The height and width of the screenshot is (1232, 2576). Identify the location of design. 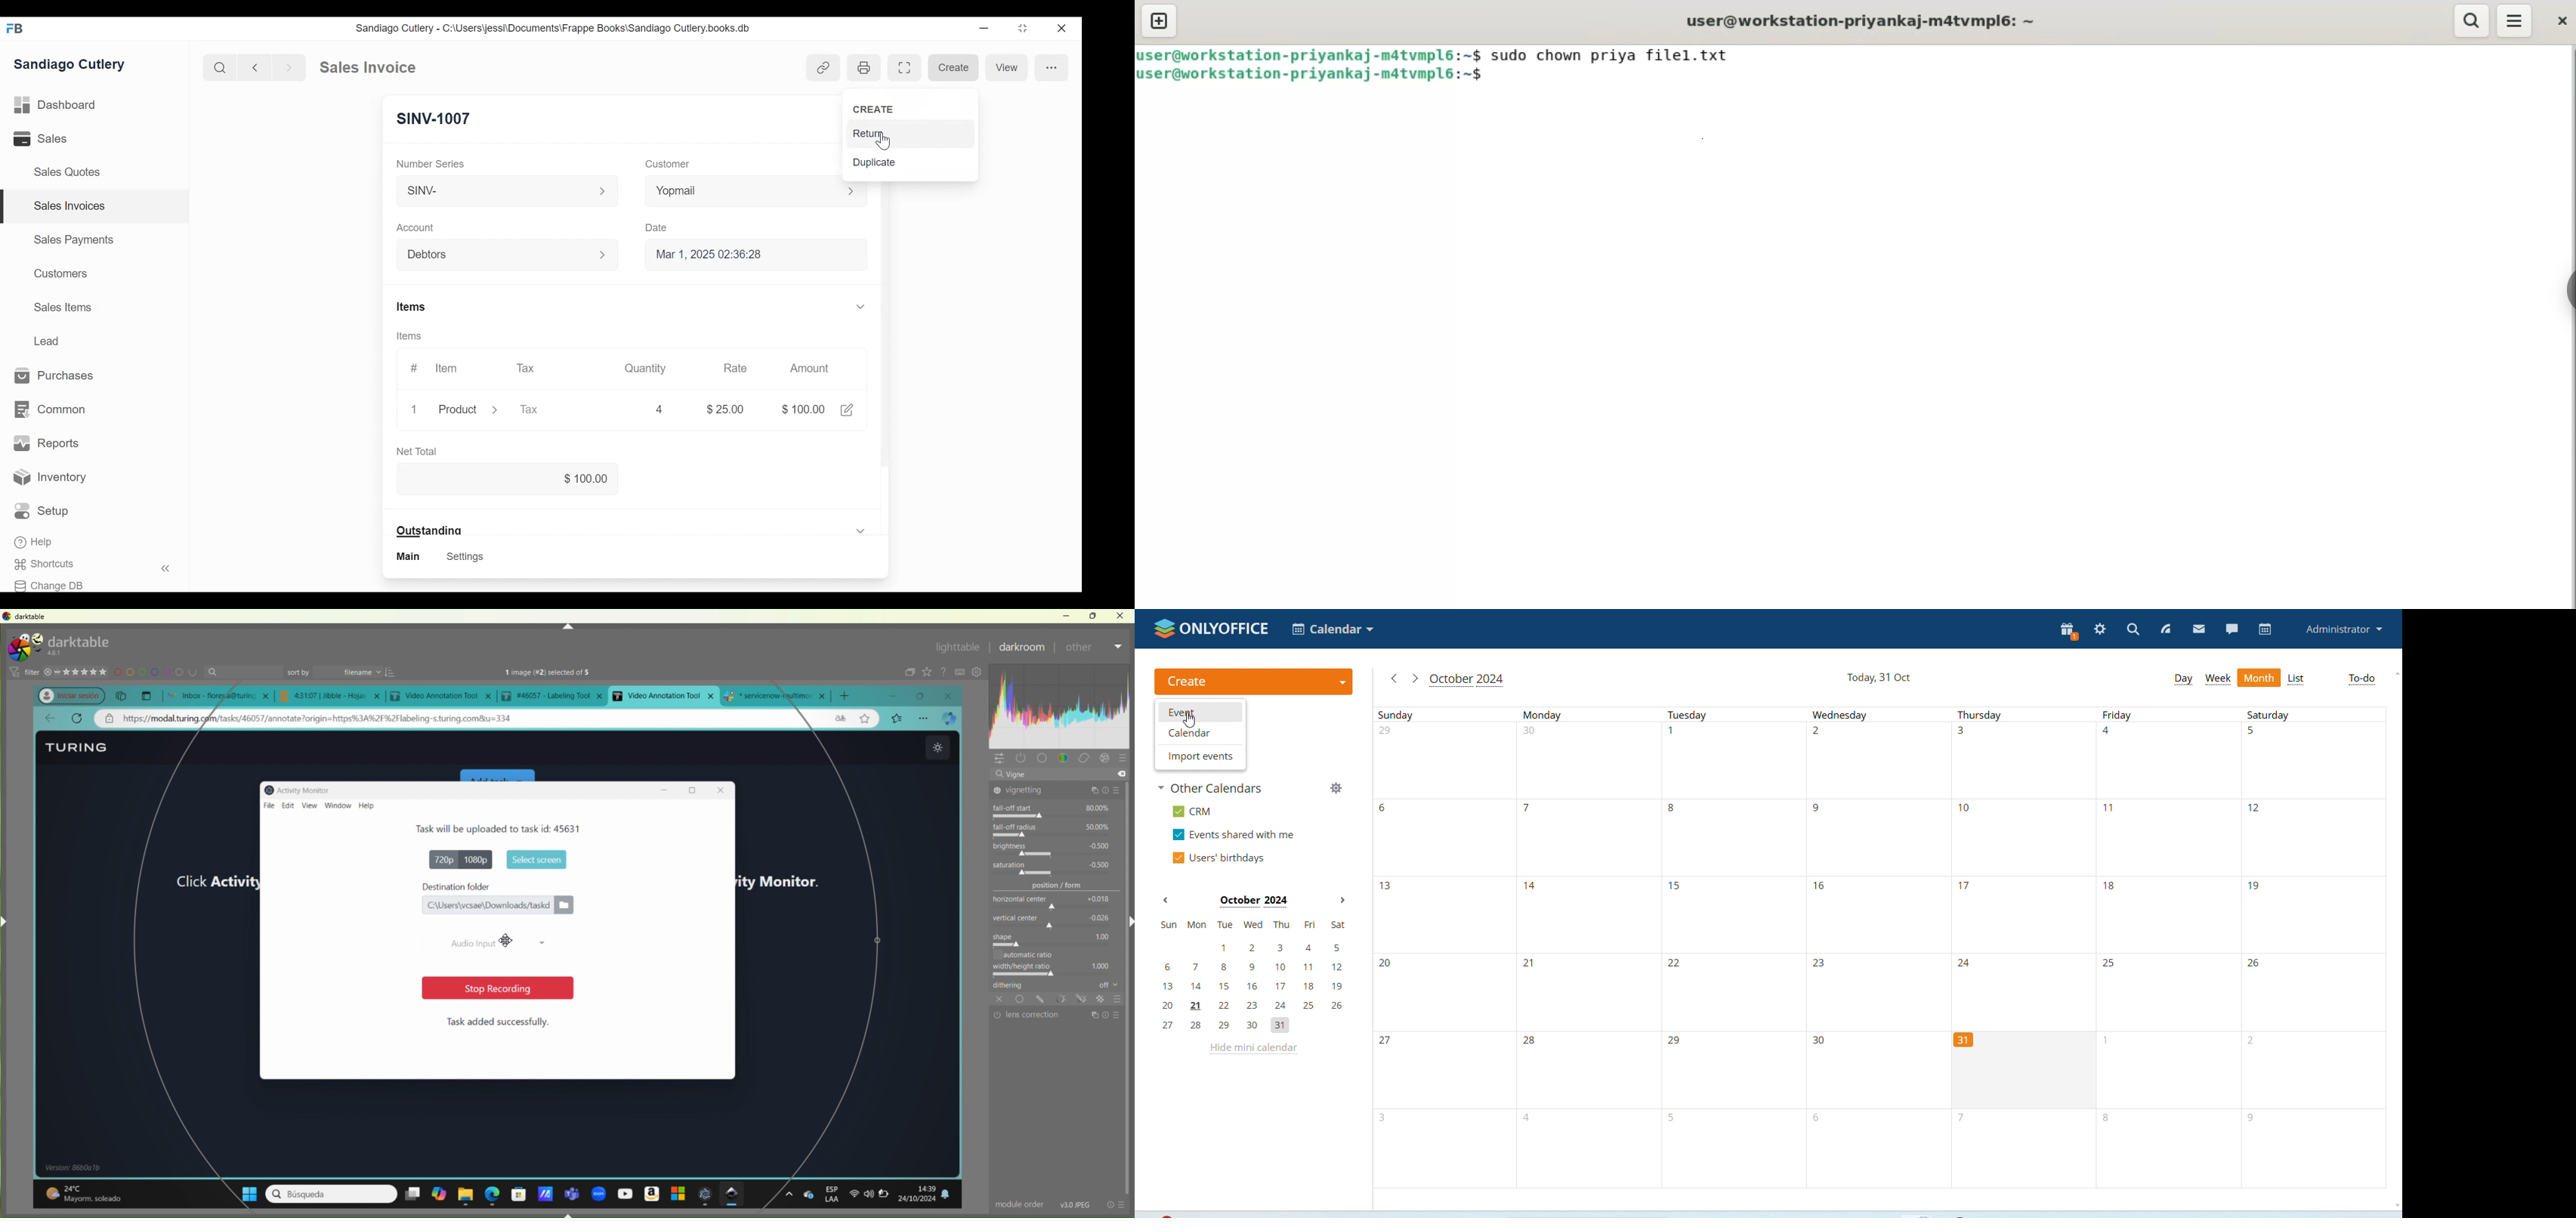
(157, 673).